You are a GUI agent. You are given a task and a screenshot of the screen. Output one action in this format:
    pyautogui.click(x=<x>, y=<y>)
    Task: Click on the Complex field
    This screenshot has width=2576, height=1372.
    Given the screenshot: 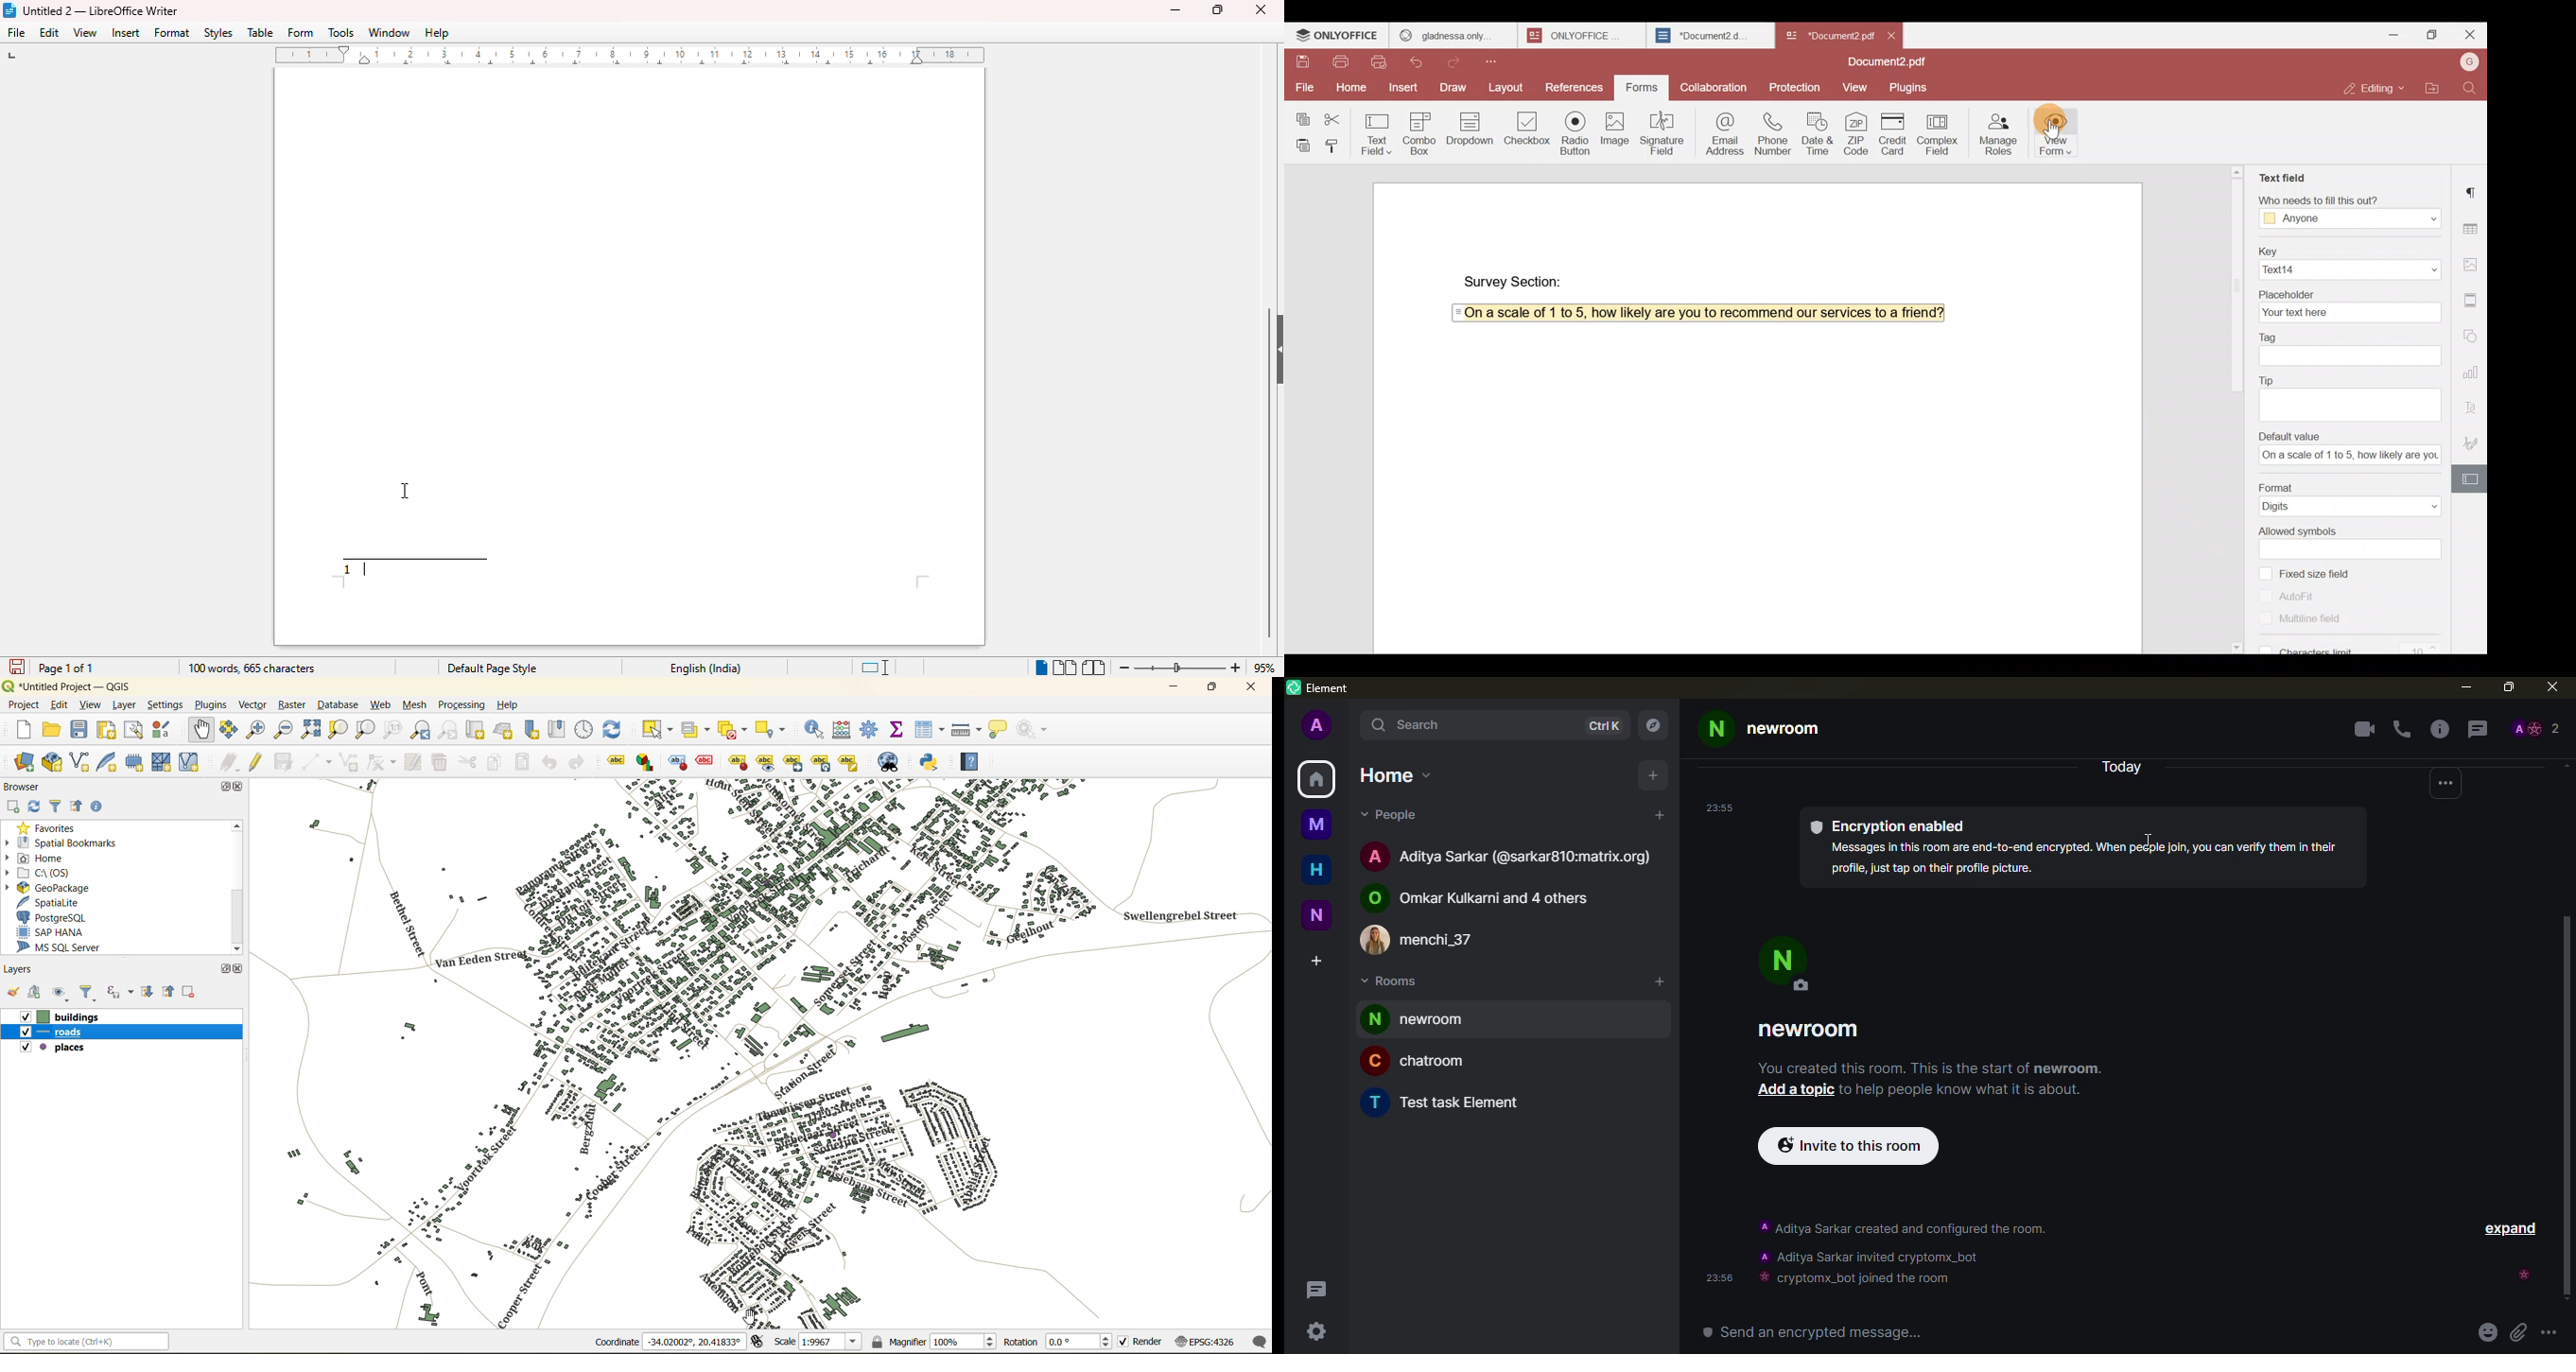 What is the action you would take?
    pyautogui.click(x=1943, y=132)
    